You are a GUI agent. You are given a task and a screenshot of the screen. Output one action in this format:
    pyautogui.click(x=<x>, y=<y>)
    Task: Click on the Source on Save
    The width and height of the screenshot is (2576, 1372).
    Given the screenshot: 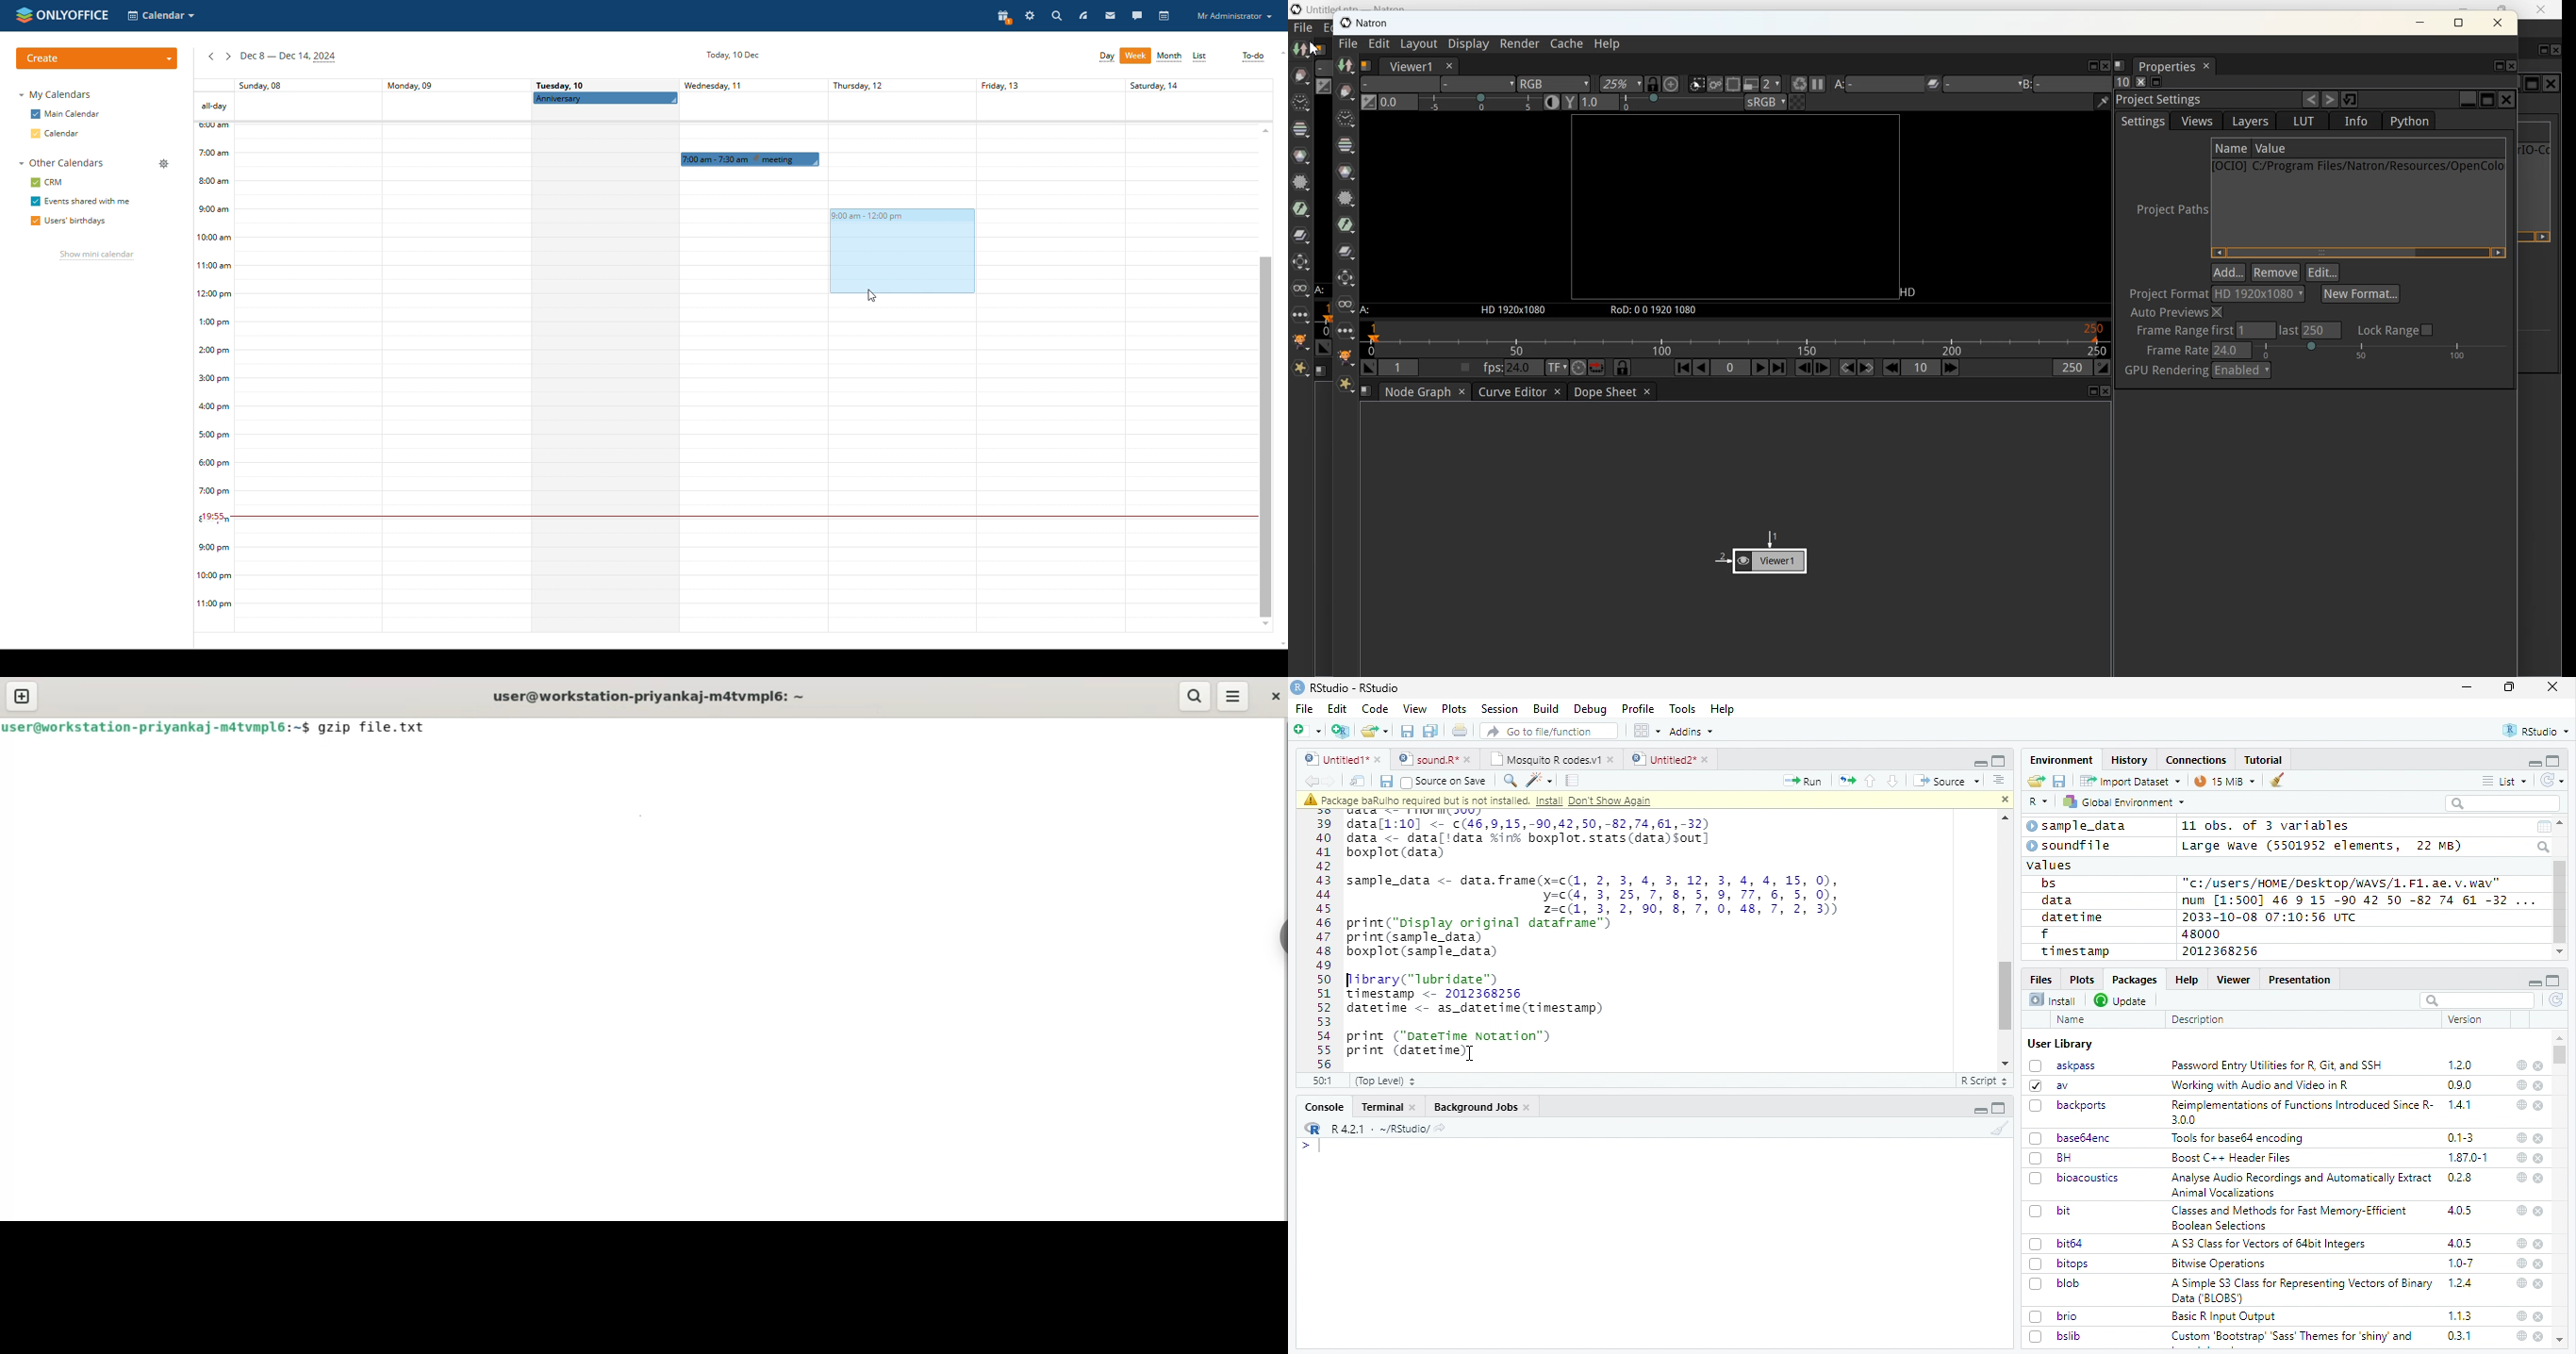 What is the action you would take?
    pyautogui.click(x=1443, y=781)
    